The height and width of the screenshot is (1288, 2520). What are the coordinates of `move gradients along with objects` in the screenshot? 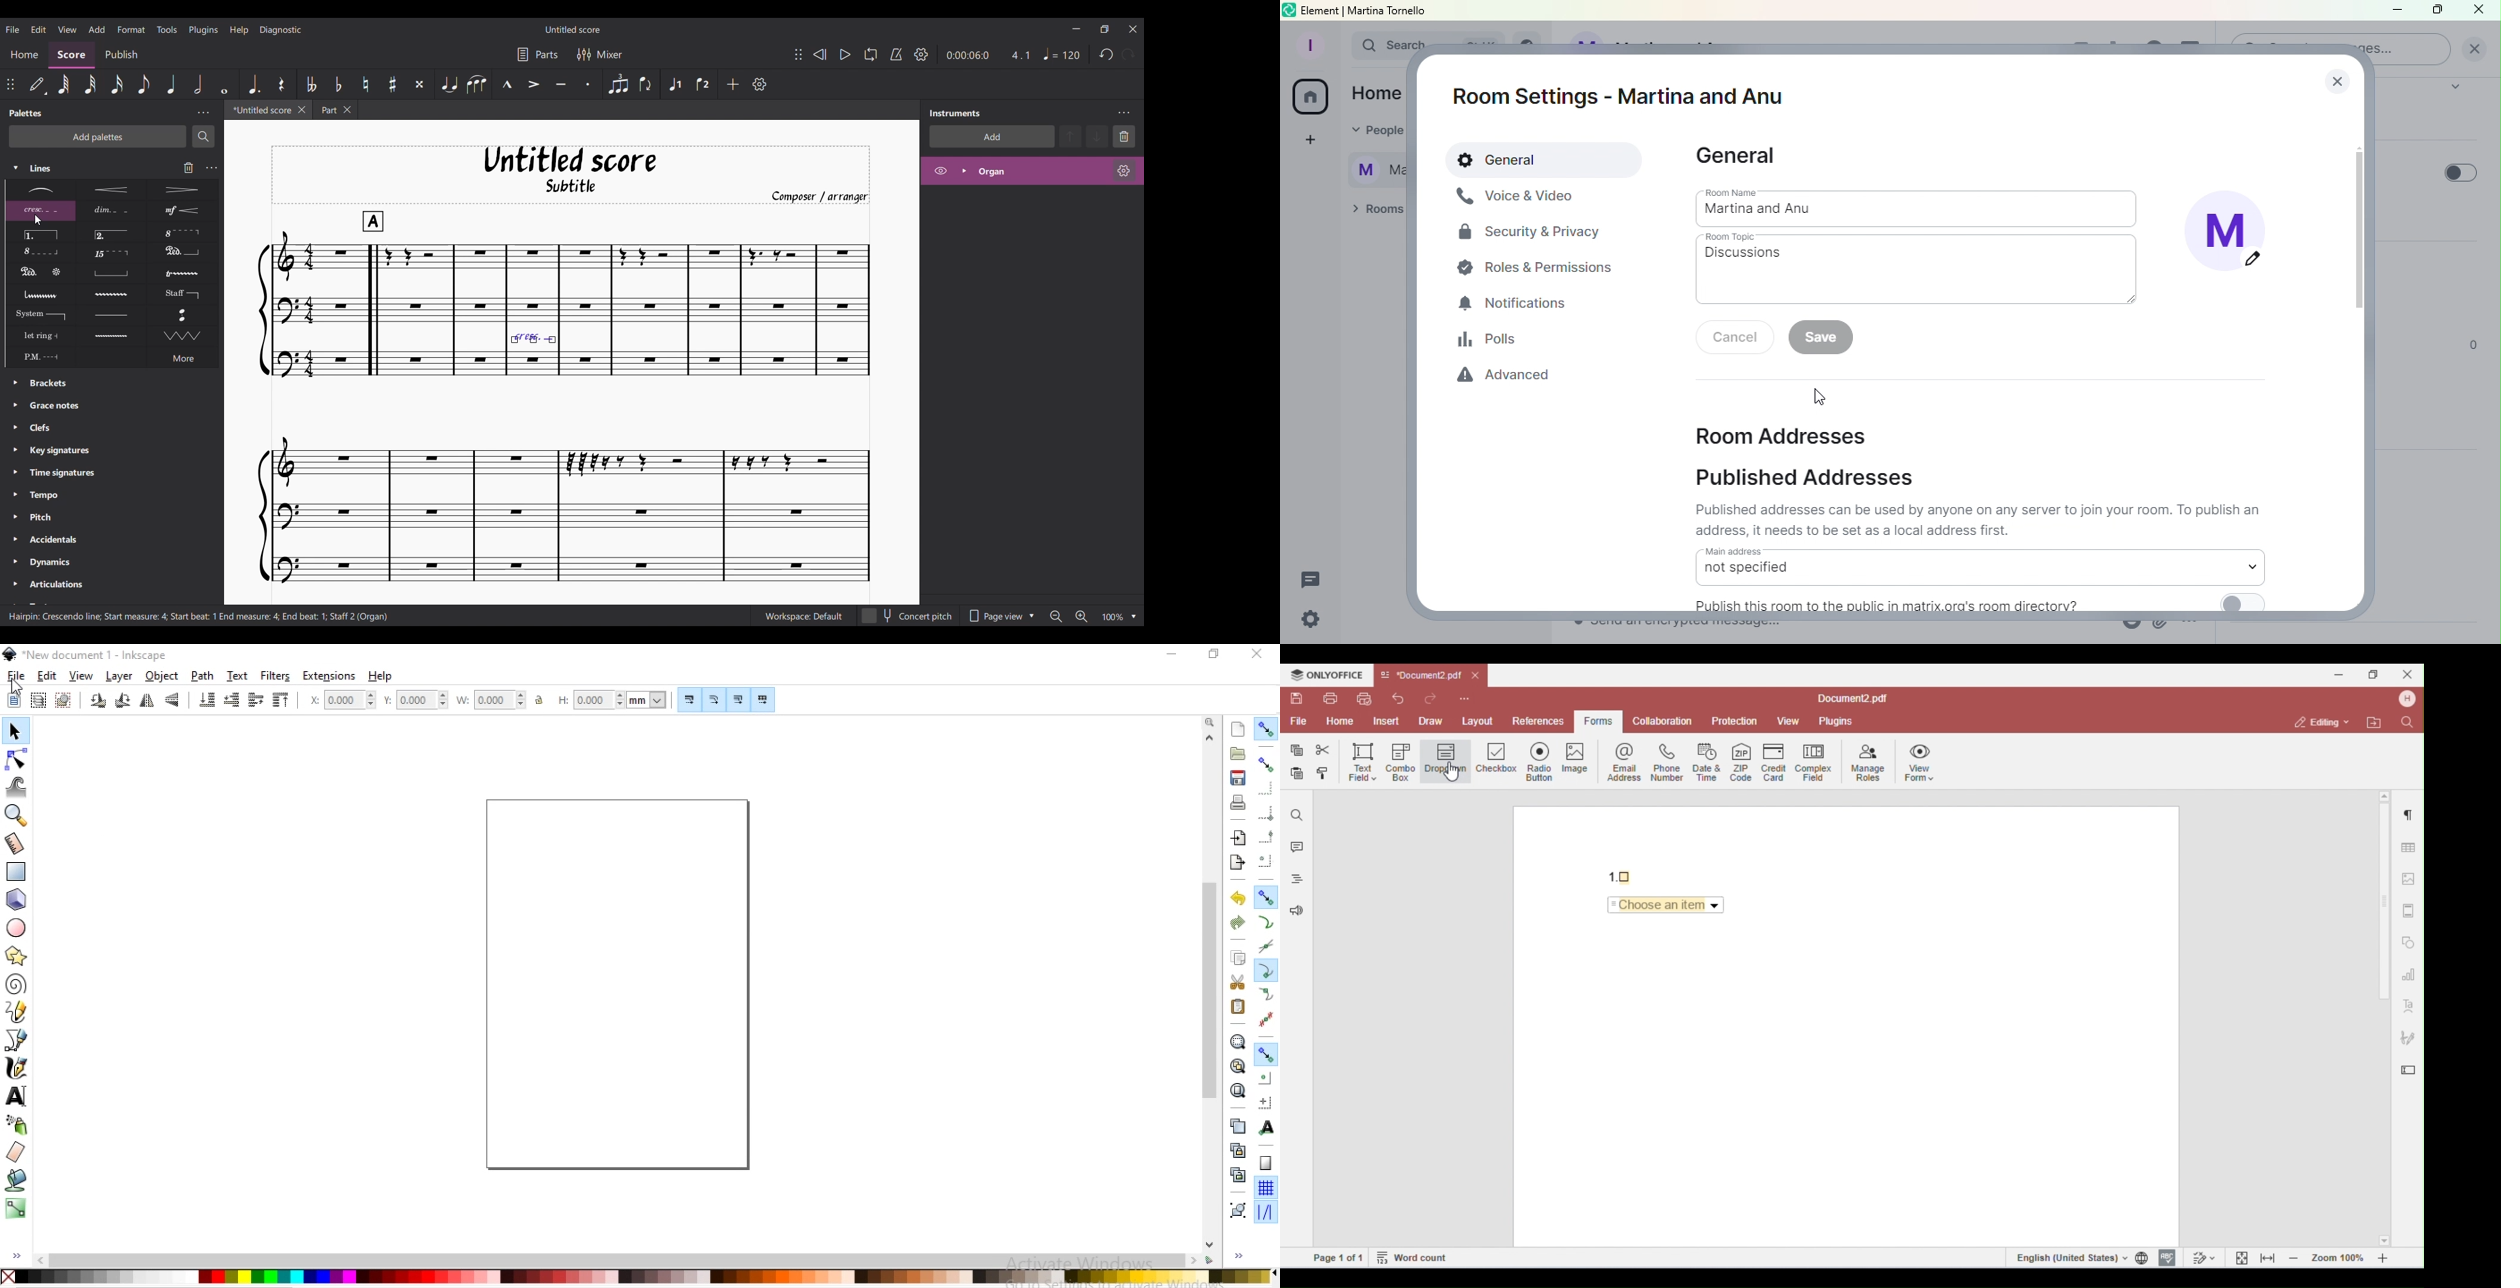 It's located at (737, 701).